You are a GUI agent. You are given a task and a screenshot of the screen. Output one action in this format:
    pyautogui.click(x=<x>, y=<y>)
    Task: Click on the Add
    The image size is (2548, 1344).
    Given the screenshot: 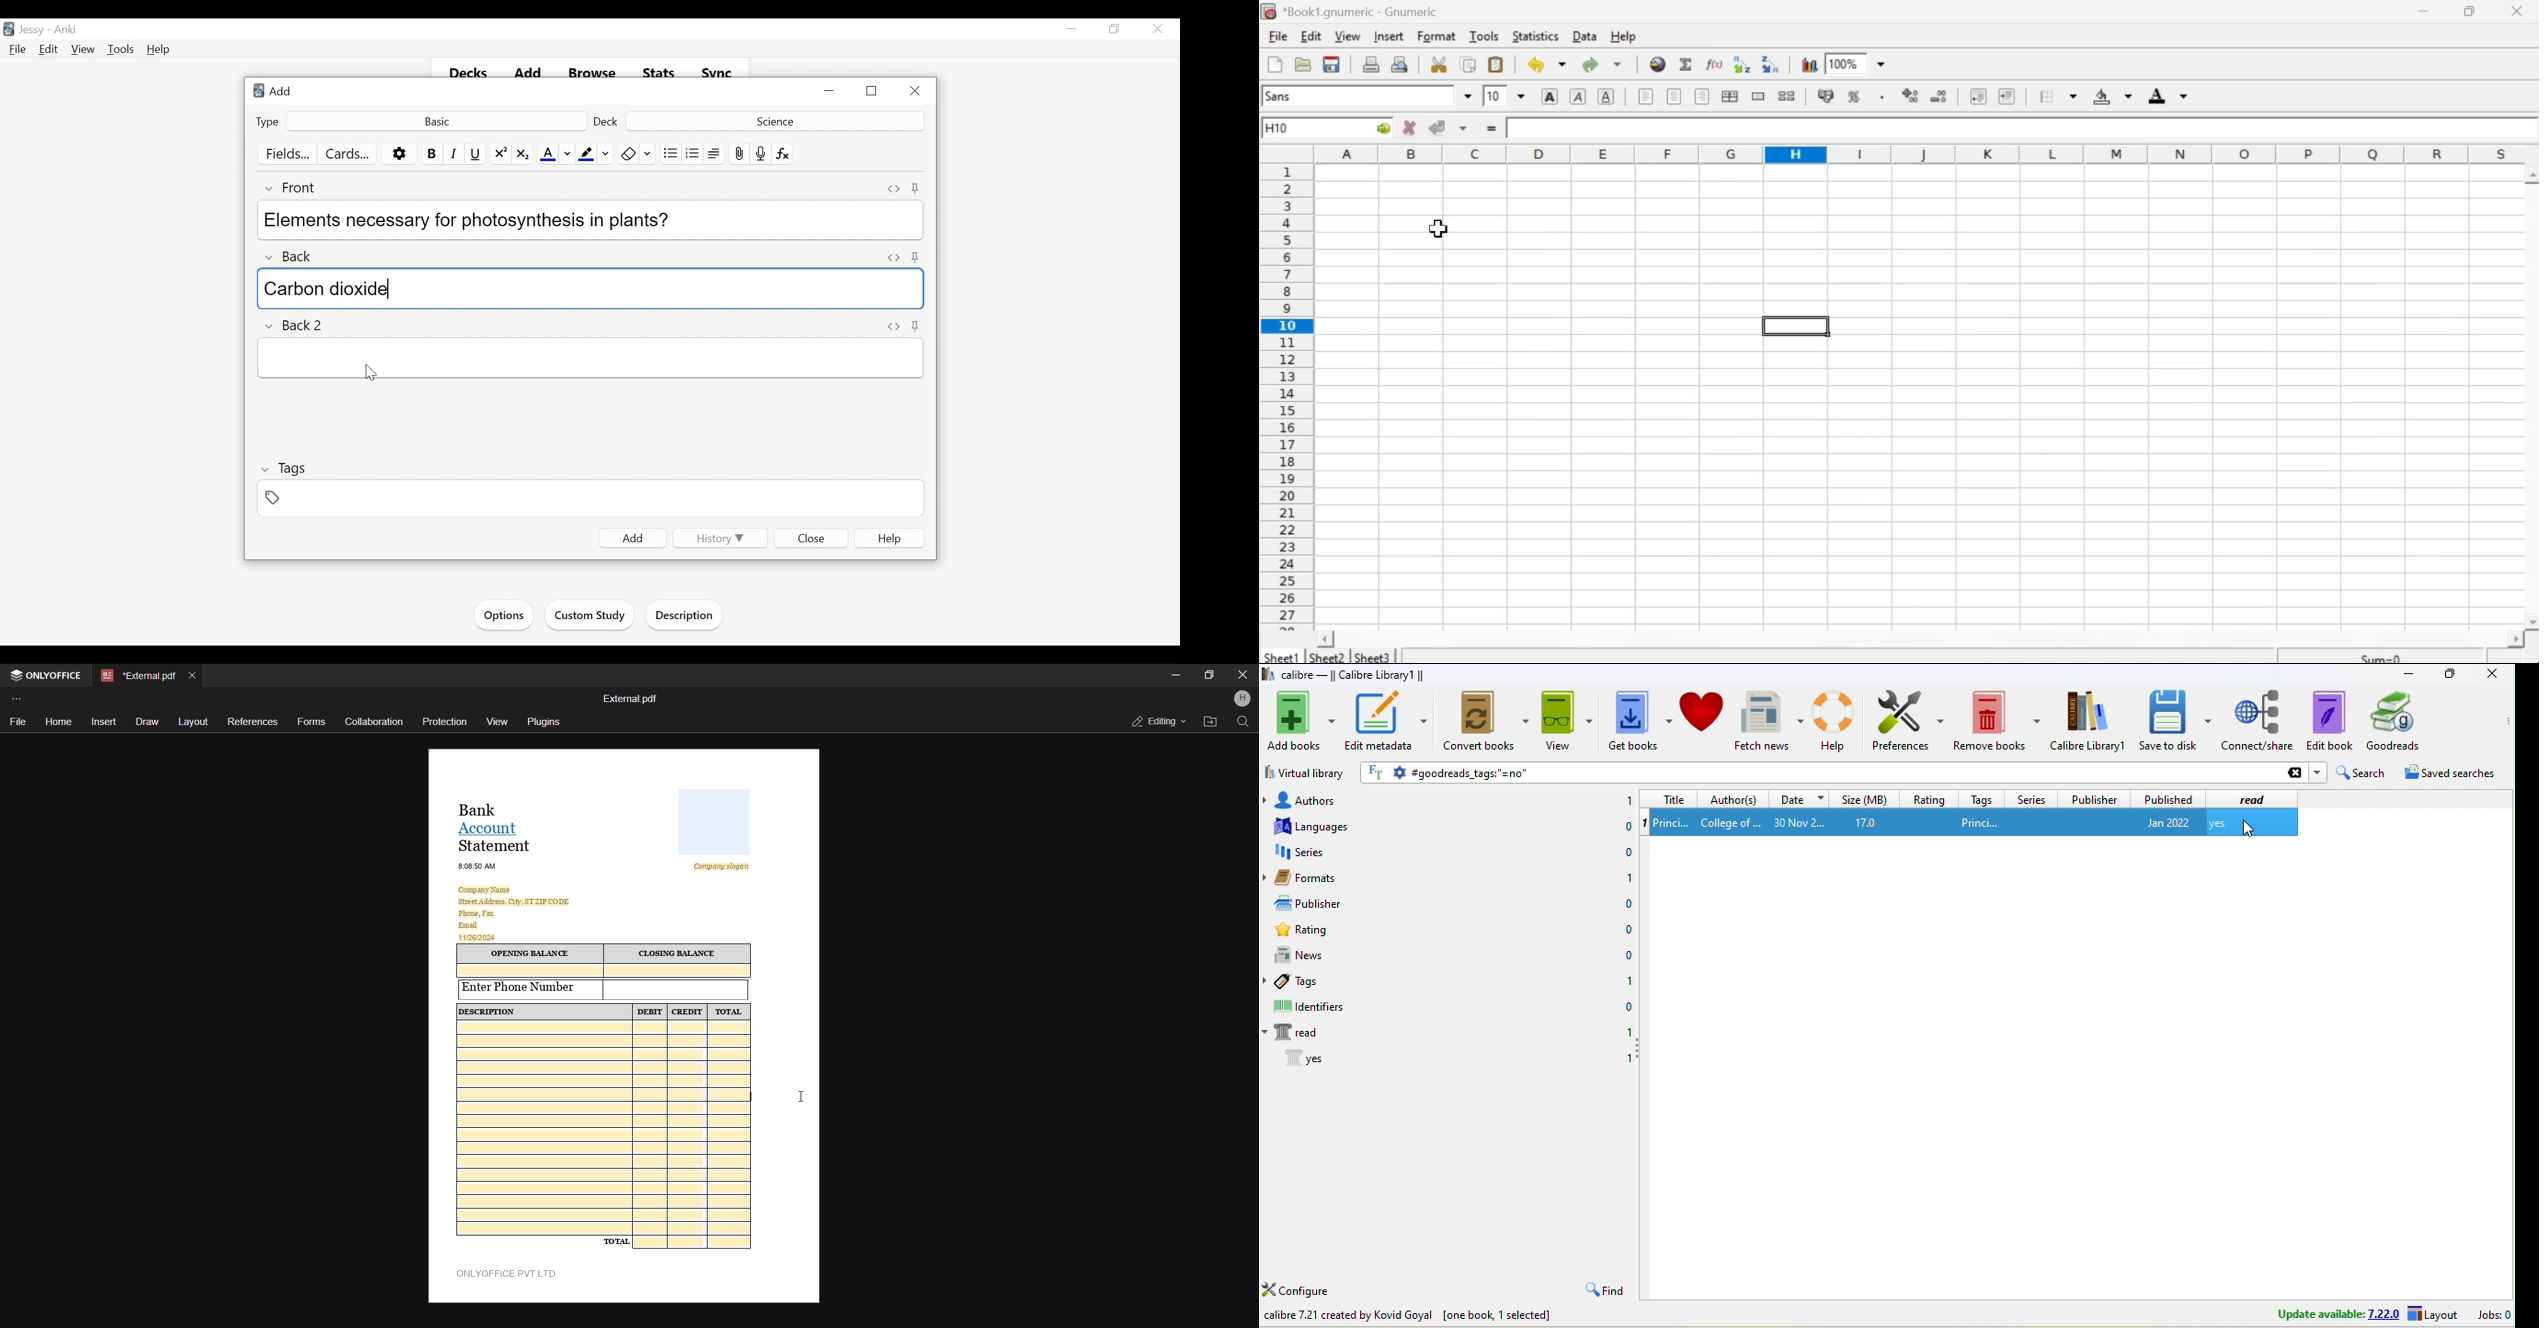 What is the action you would take?
    pyautogui.click(x=633, y=538)
    